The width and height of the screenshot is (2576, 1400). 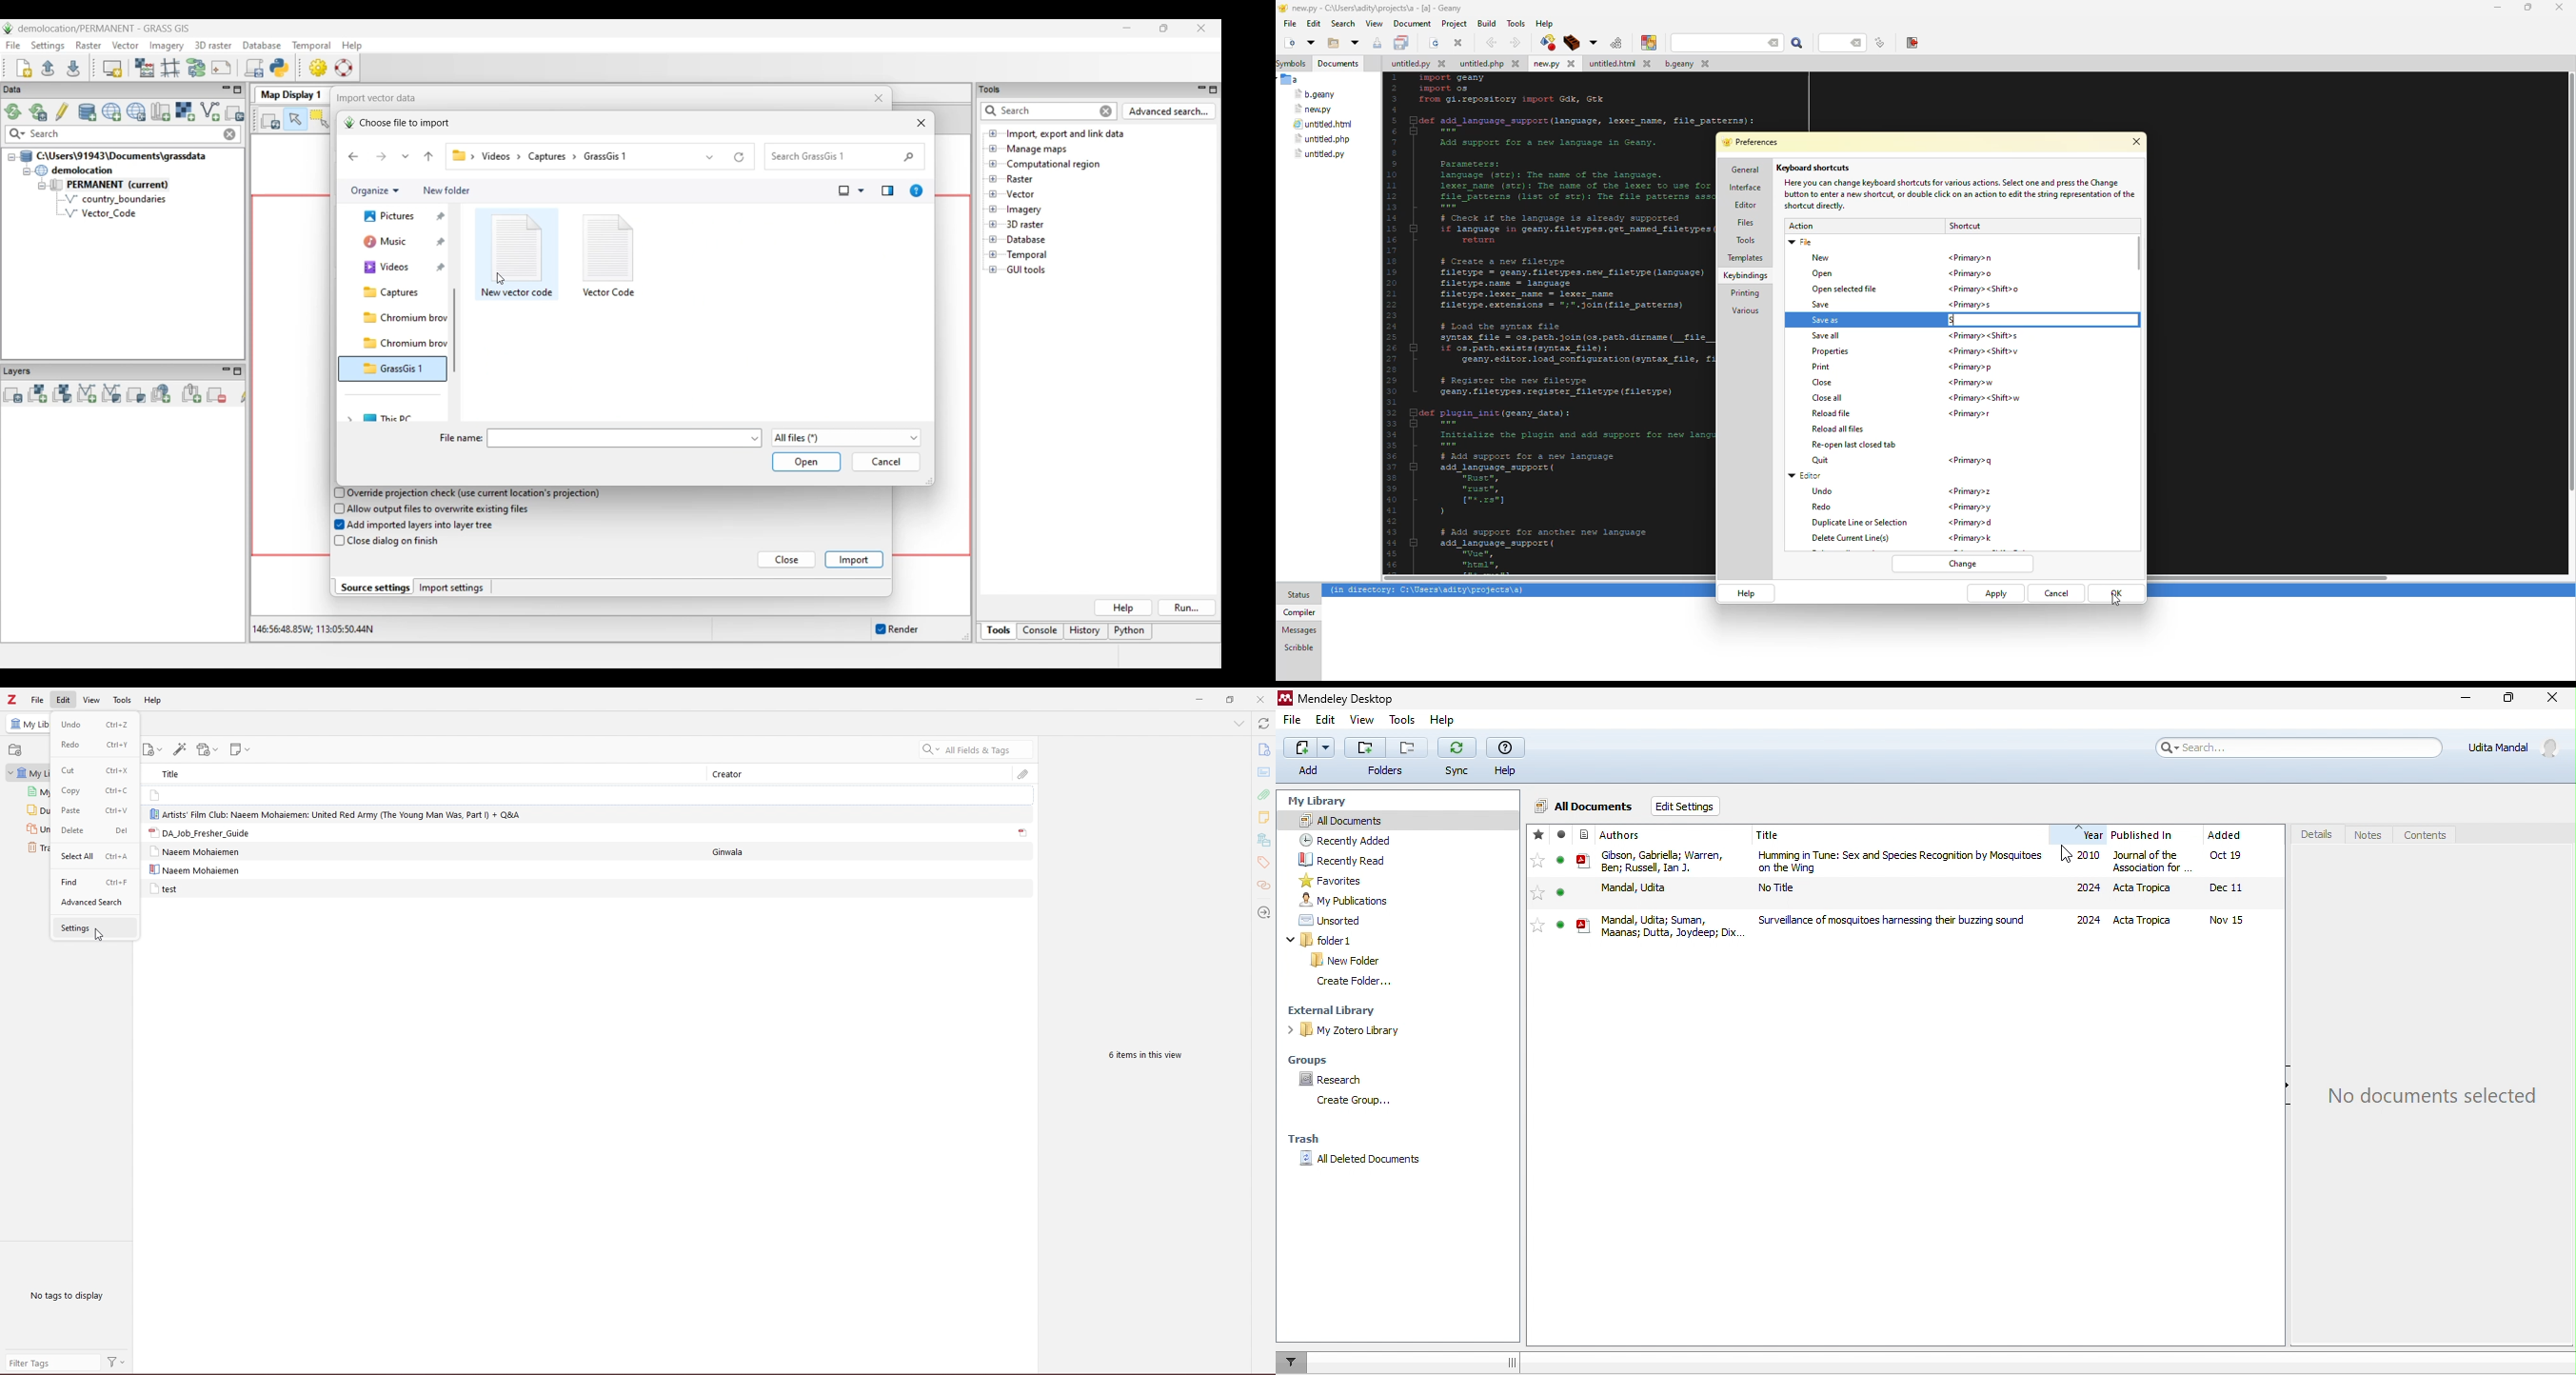 What do you see at coordinates (1264, 750) in the screenshot?
I see `info` at bounding box center [1264, 750].